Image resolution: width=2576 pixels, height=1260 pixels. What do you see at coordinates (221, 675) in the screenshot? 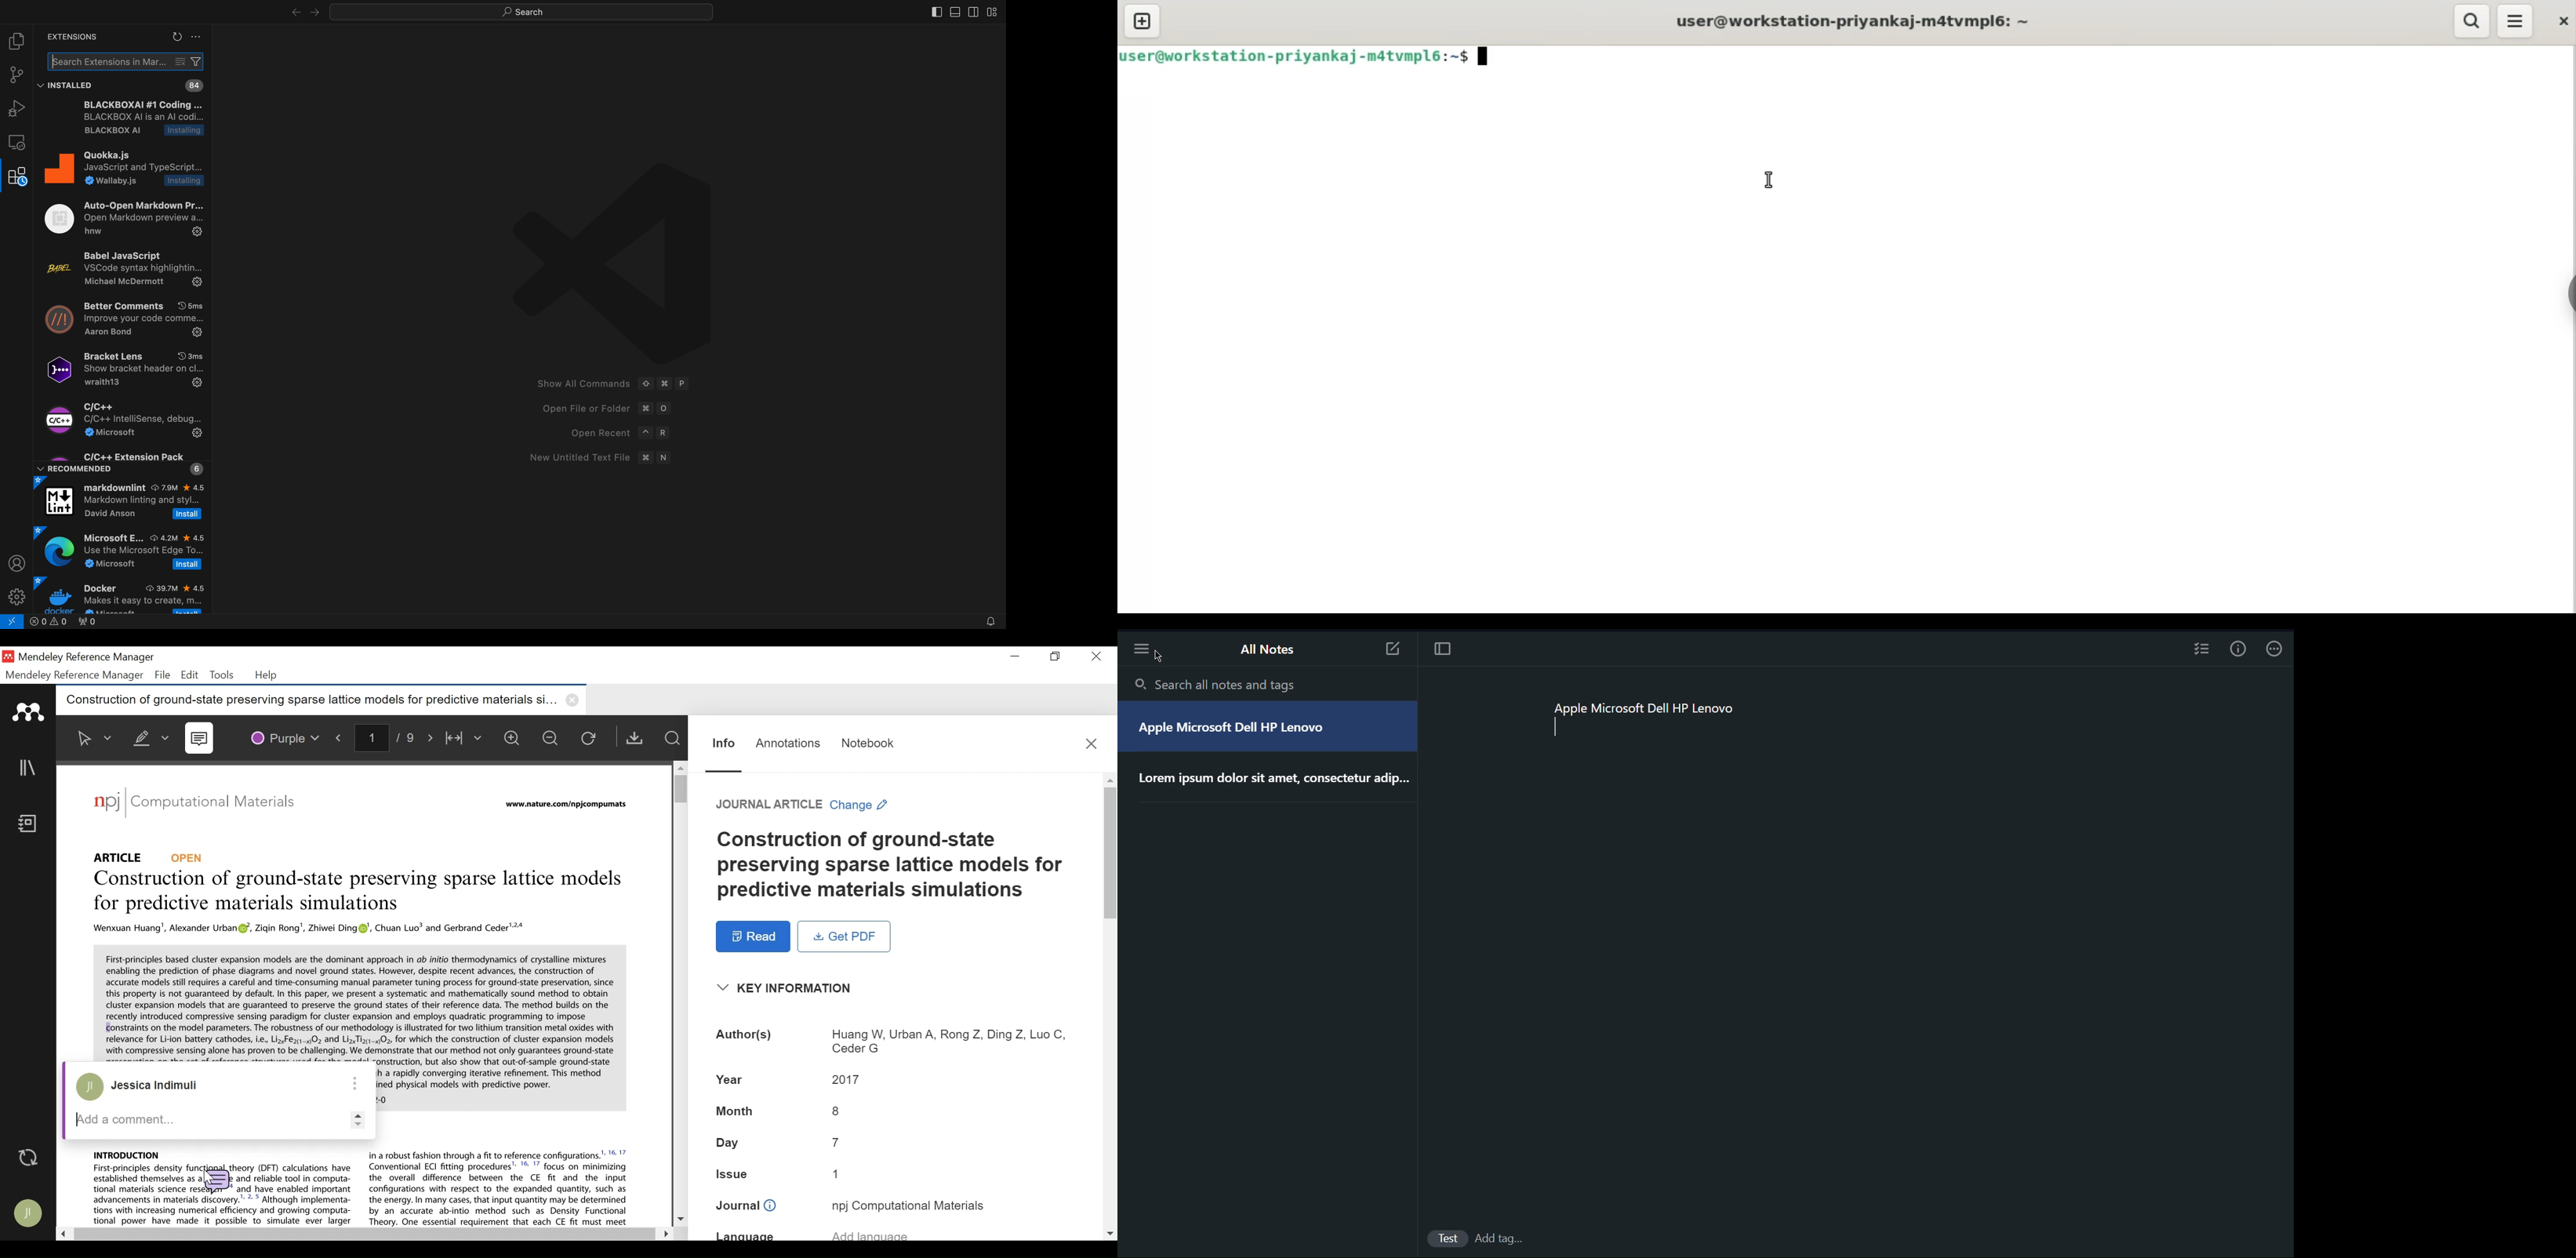
I see `Tools` at bounding box center [221, 675].